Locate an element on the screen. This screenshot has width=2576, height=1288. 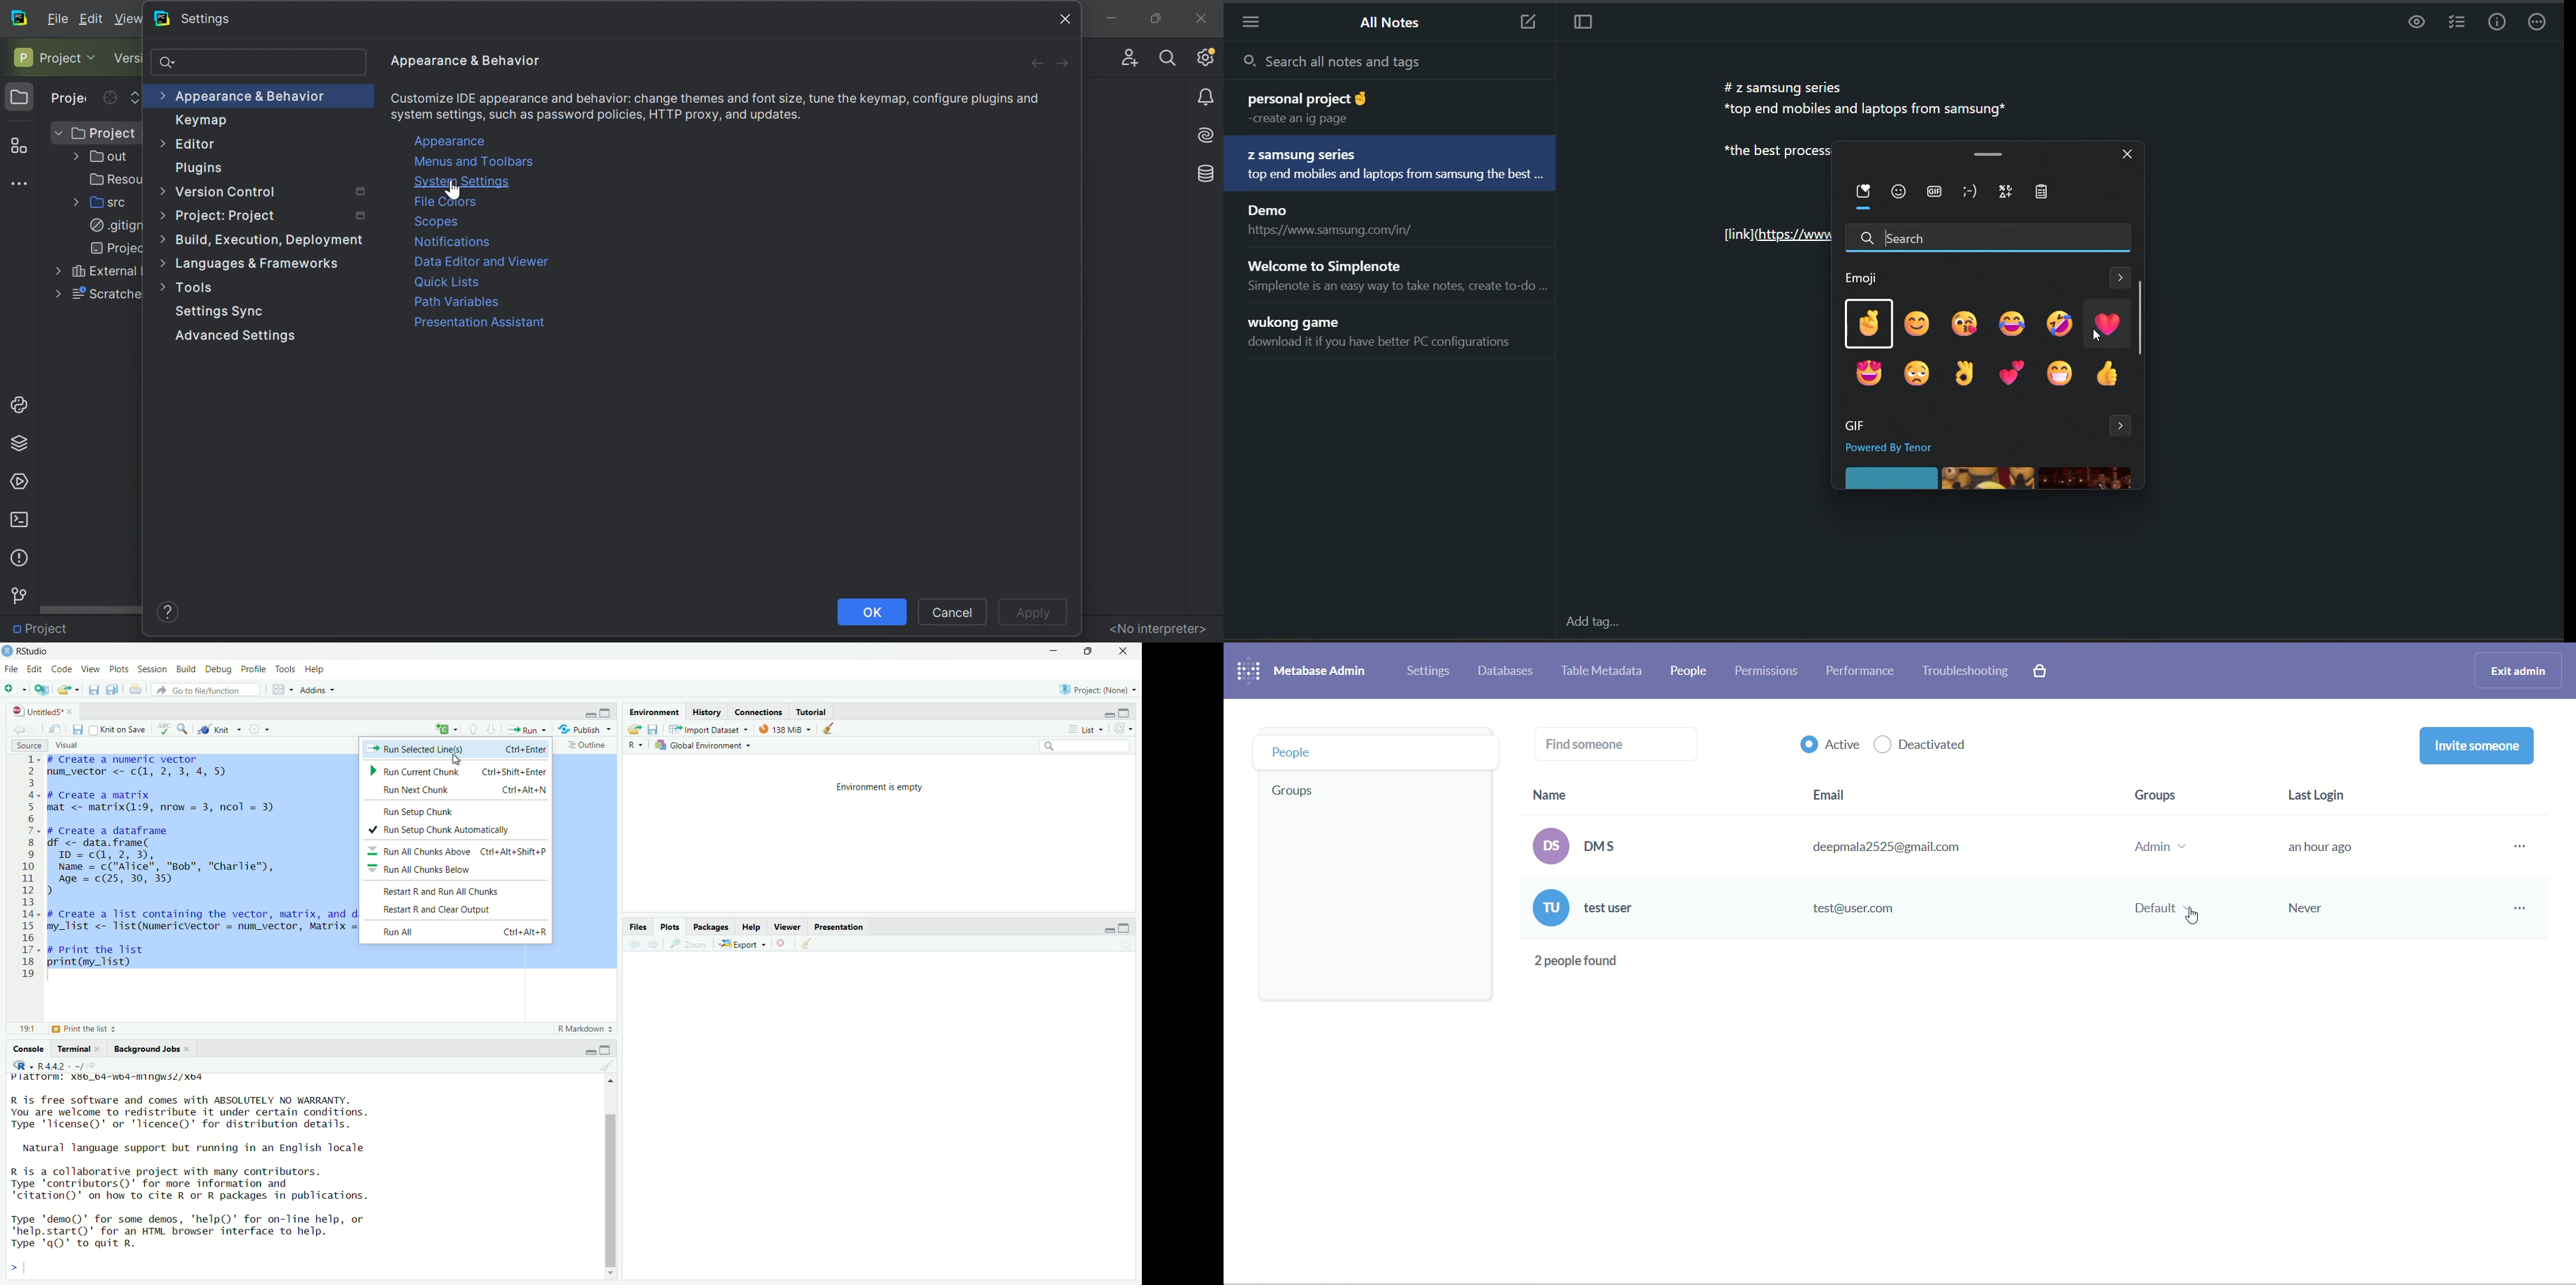
back is located at coordinates (635, 947).